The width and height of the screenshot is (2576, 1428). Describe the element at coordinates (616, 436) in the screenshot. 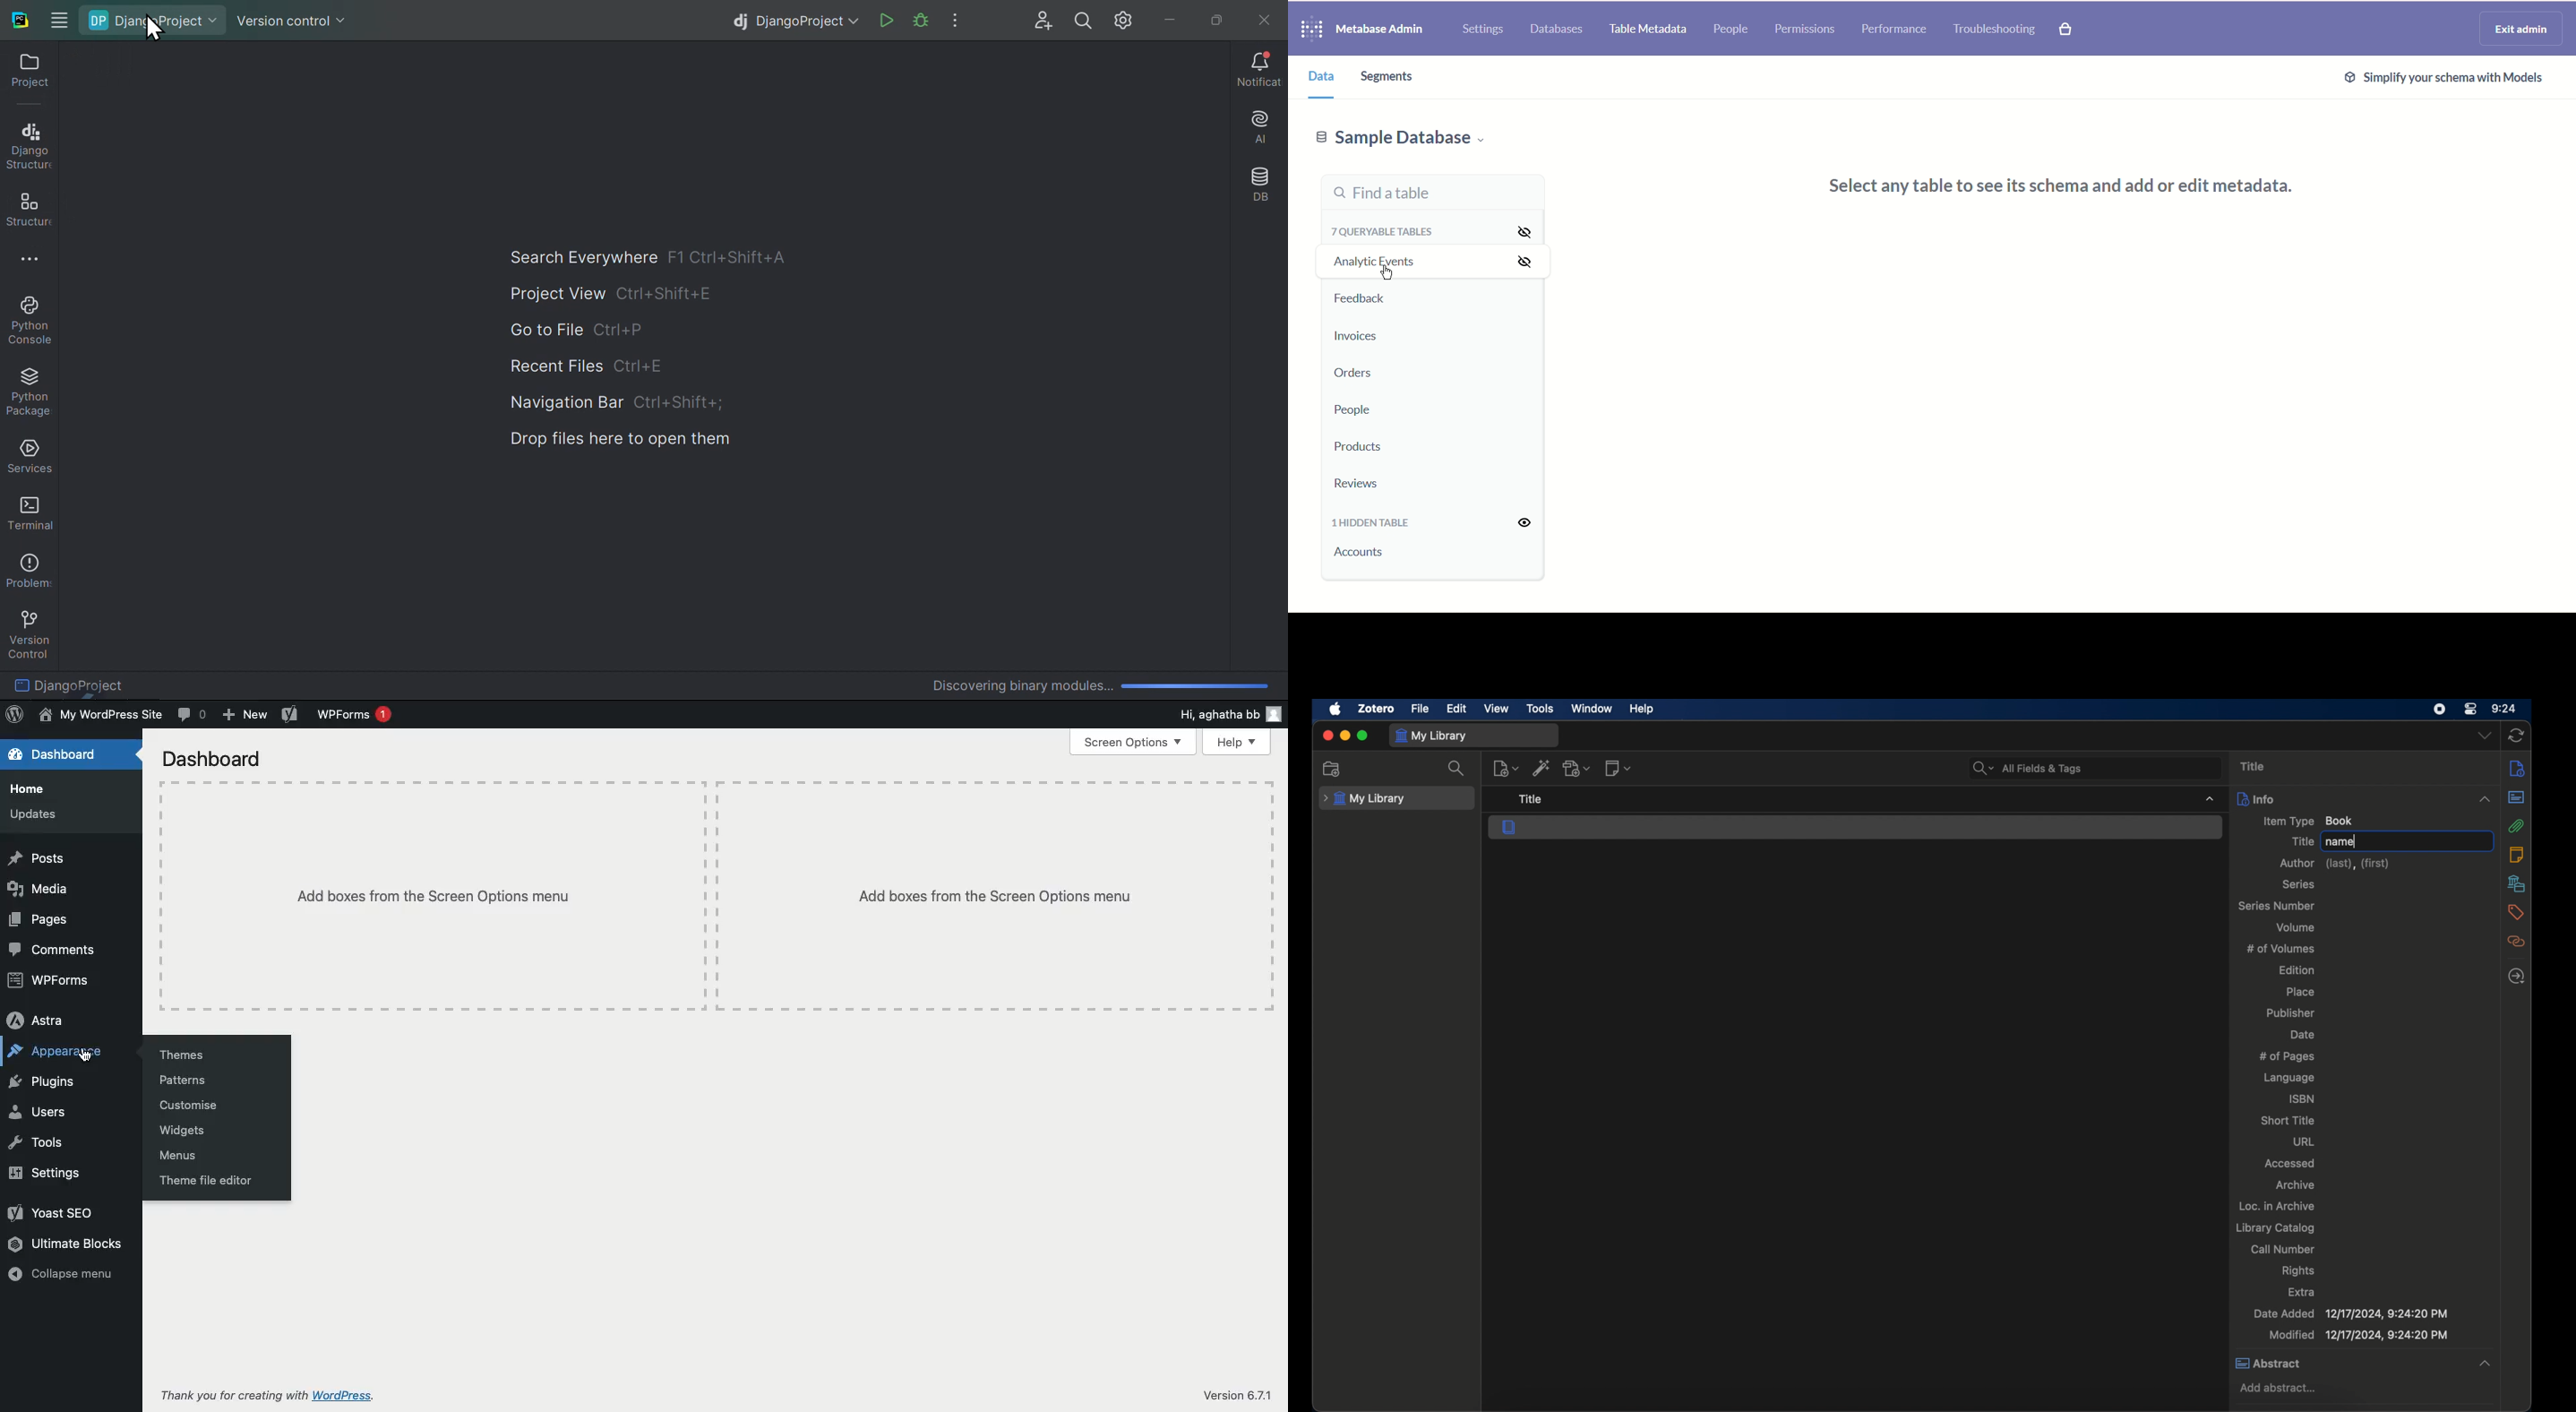

I see `Drop files here to open them` at that location.